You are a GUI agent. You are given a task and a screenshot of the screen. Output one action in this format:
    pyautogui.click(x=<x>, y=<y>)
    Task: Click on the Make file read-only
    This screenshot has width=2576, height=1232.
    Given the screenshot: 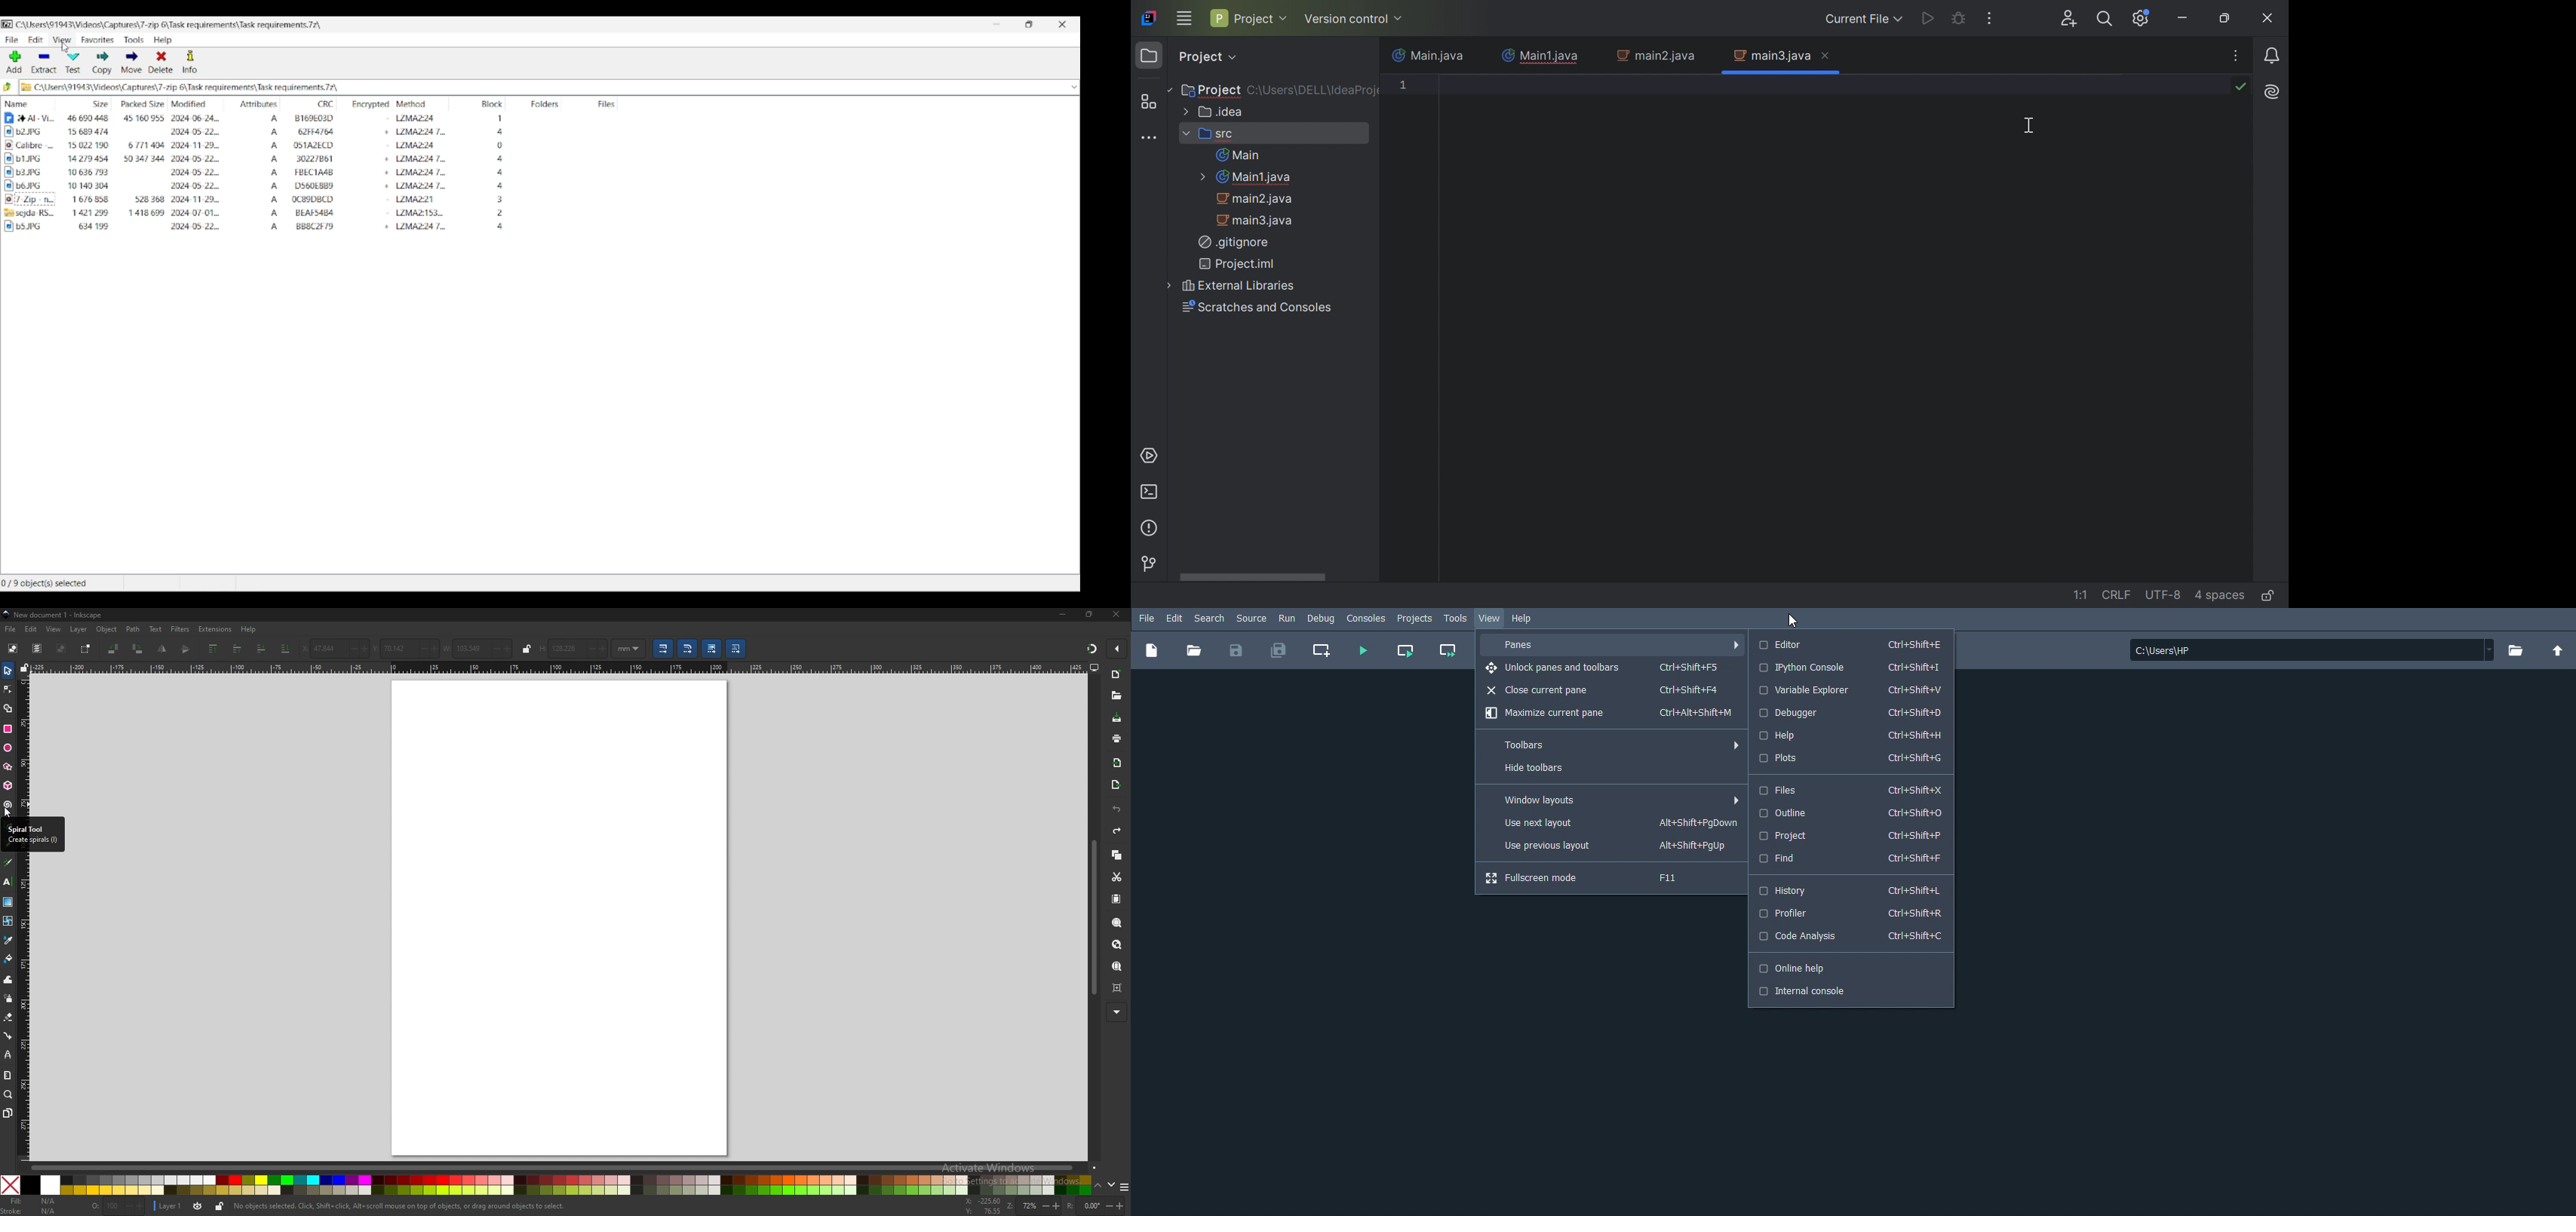 What is the action you would take?
    pyautogui.click(x=2271, y=598)
    